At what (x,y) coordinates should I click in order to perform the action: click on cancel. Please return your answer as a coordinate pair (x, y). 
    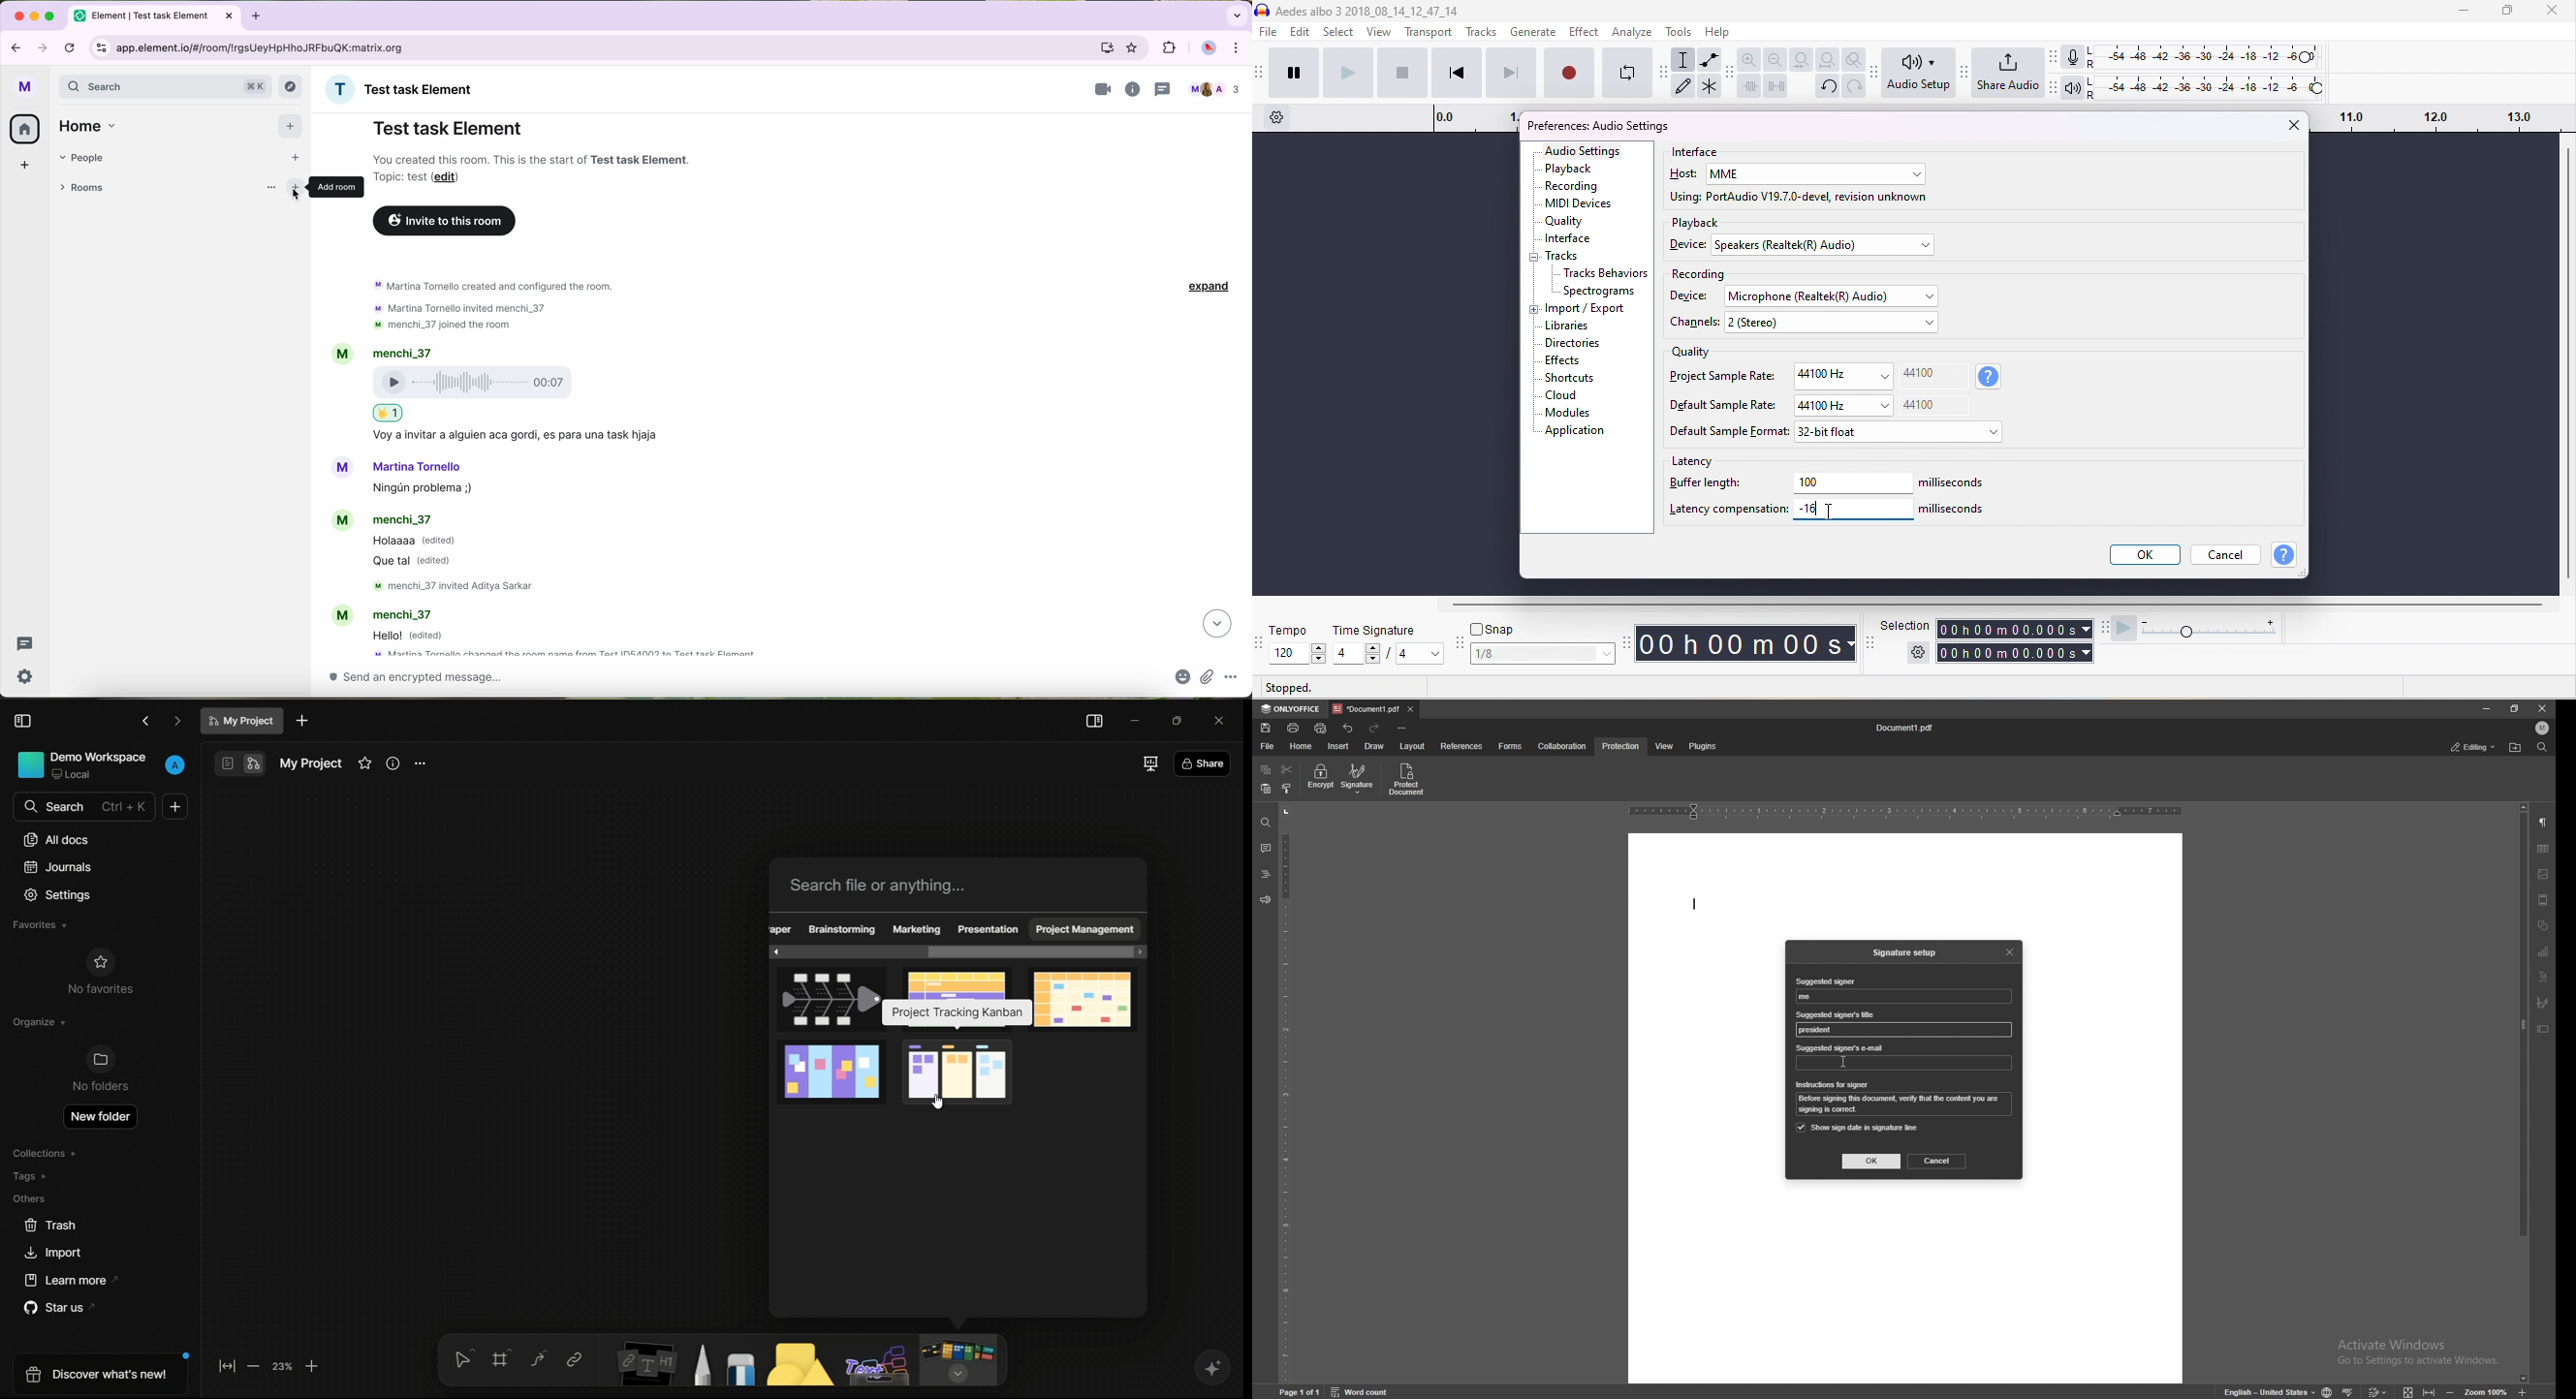
    Looking at the image, I should click on (1938, 1161).